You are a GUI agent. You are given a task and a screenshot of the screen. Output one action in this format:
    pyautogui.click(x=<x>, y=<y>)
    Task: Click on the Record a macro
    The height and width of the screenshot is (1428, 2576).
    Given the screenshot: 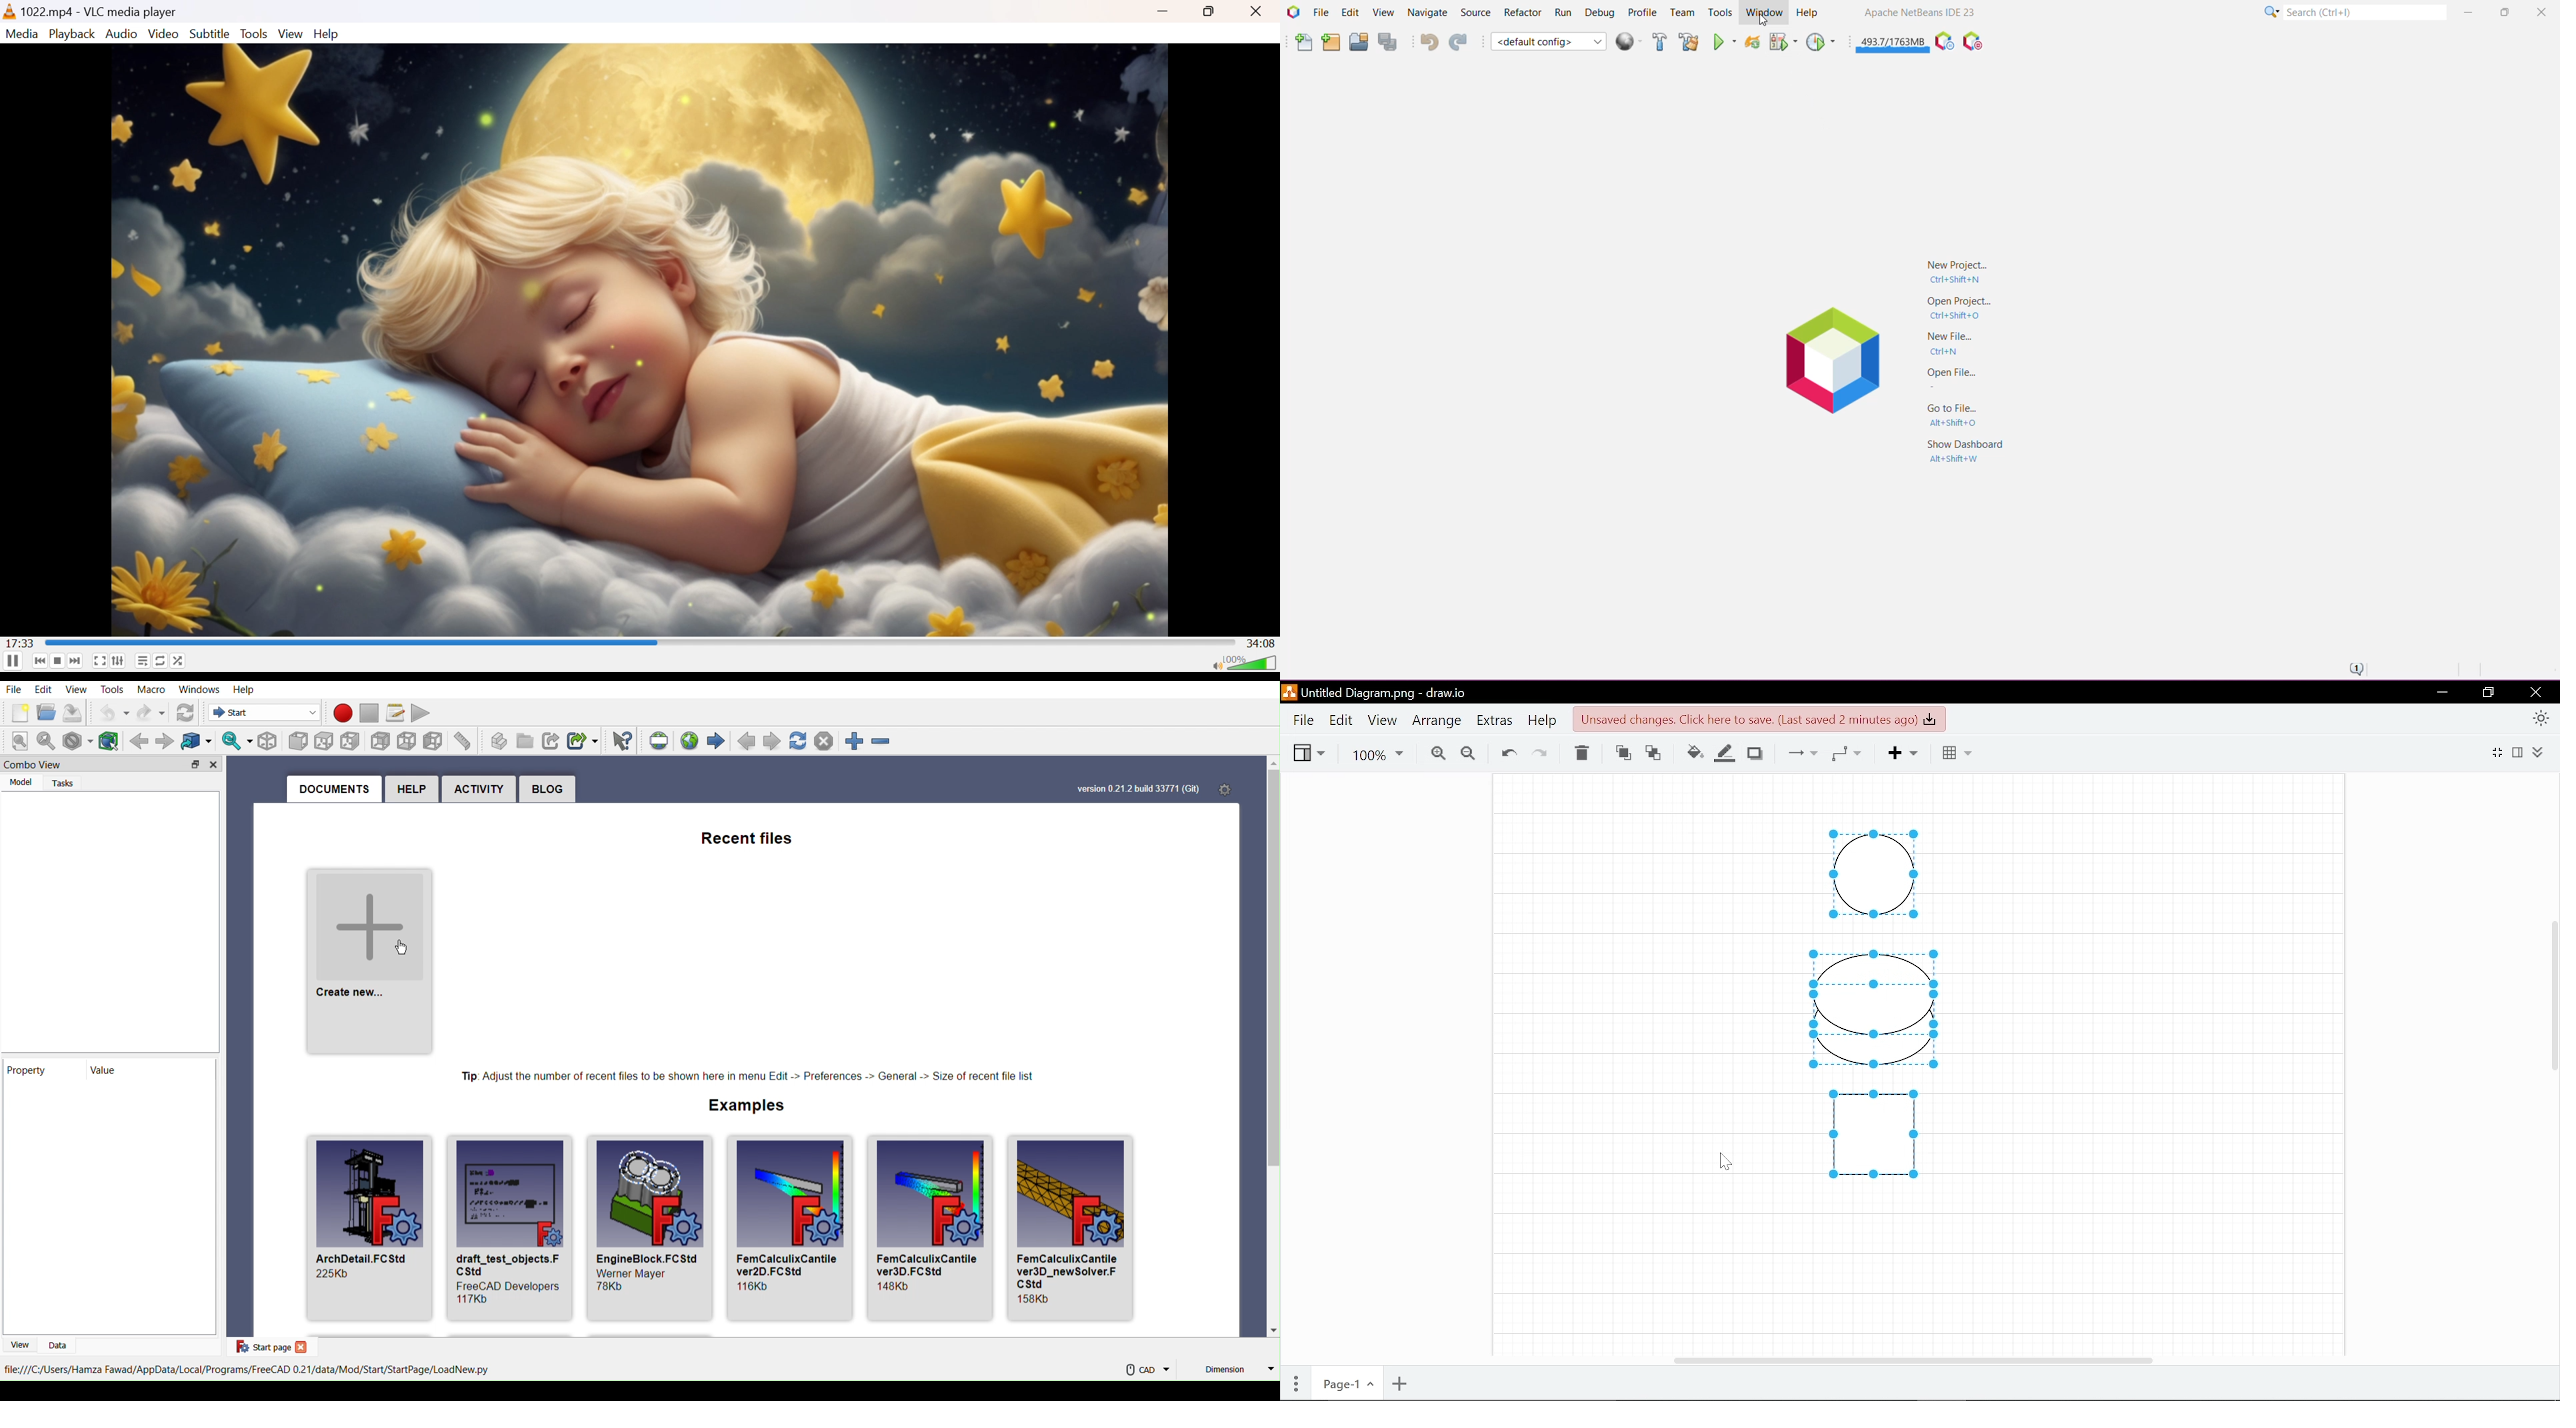 What is the action you would take?
    pyautogui.click(x=341, y=712)
    